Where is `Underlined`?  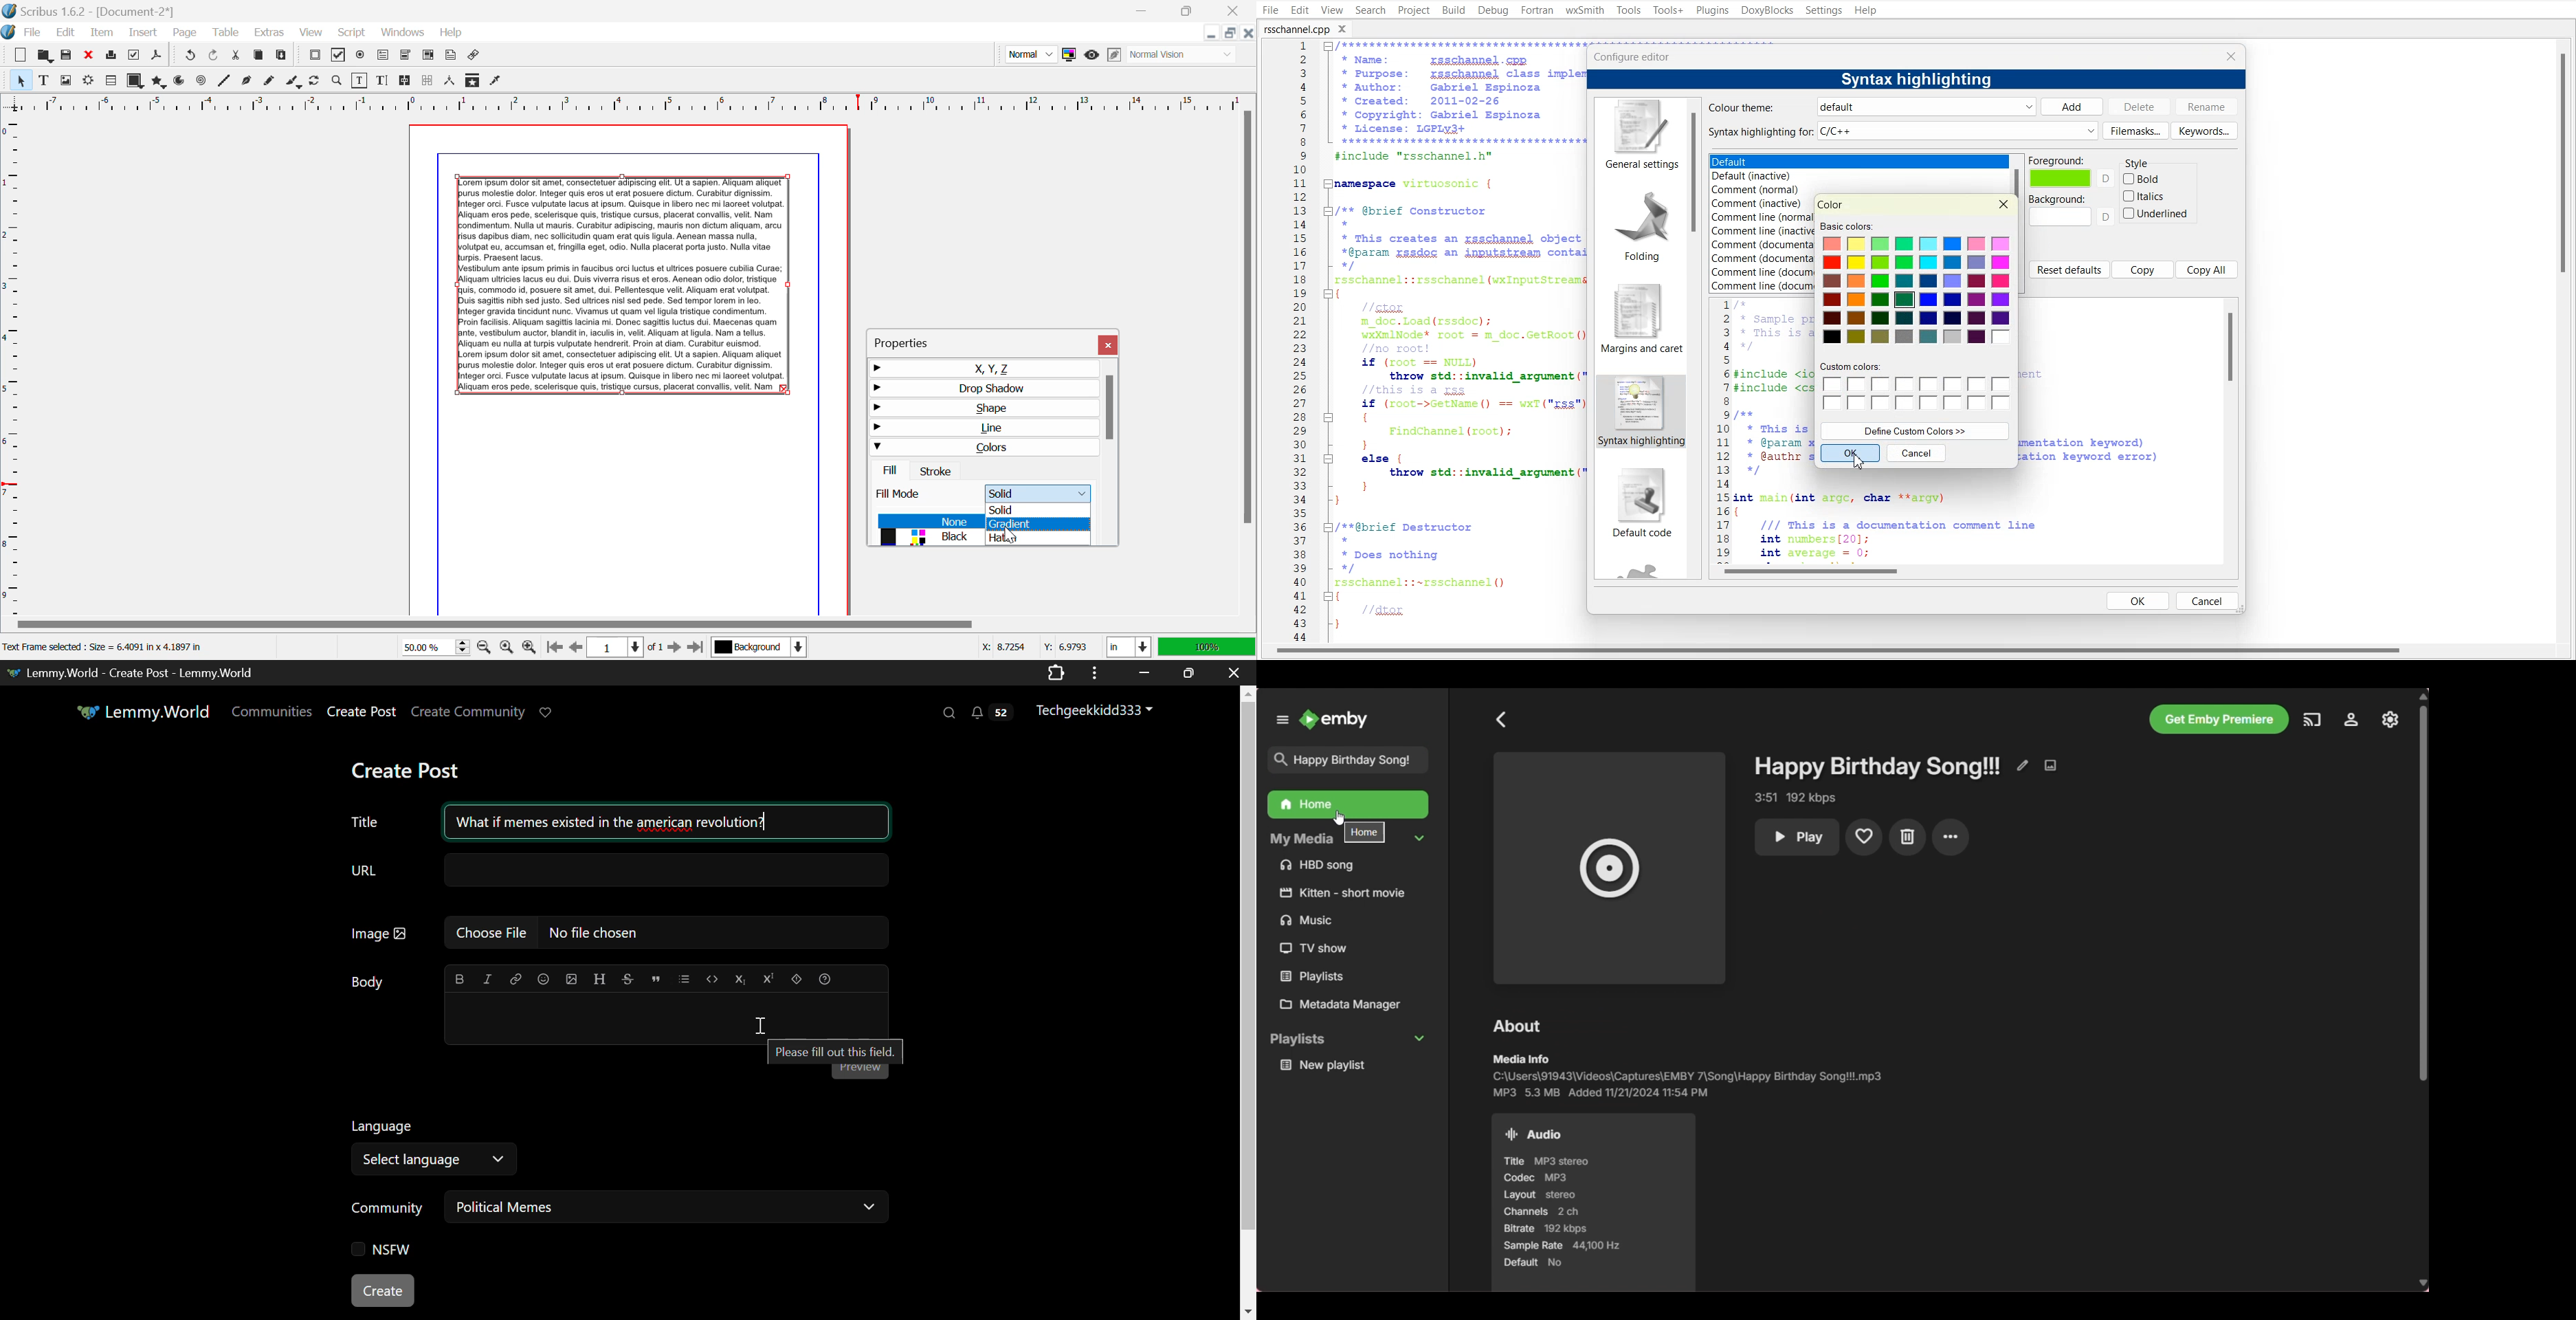 Underlined is located at coordinates (2156, 213).